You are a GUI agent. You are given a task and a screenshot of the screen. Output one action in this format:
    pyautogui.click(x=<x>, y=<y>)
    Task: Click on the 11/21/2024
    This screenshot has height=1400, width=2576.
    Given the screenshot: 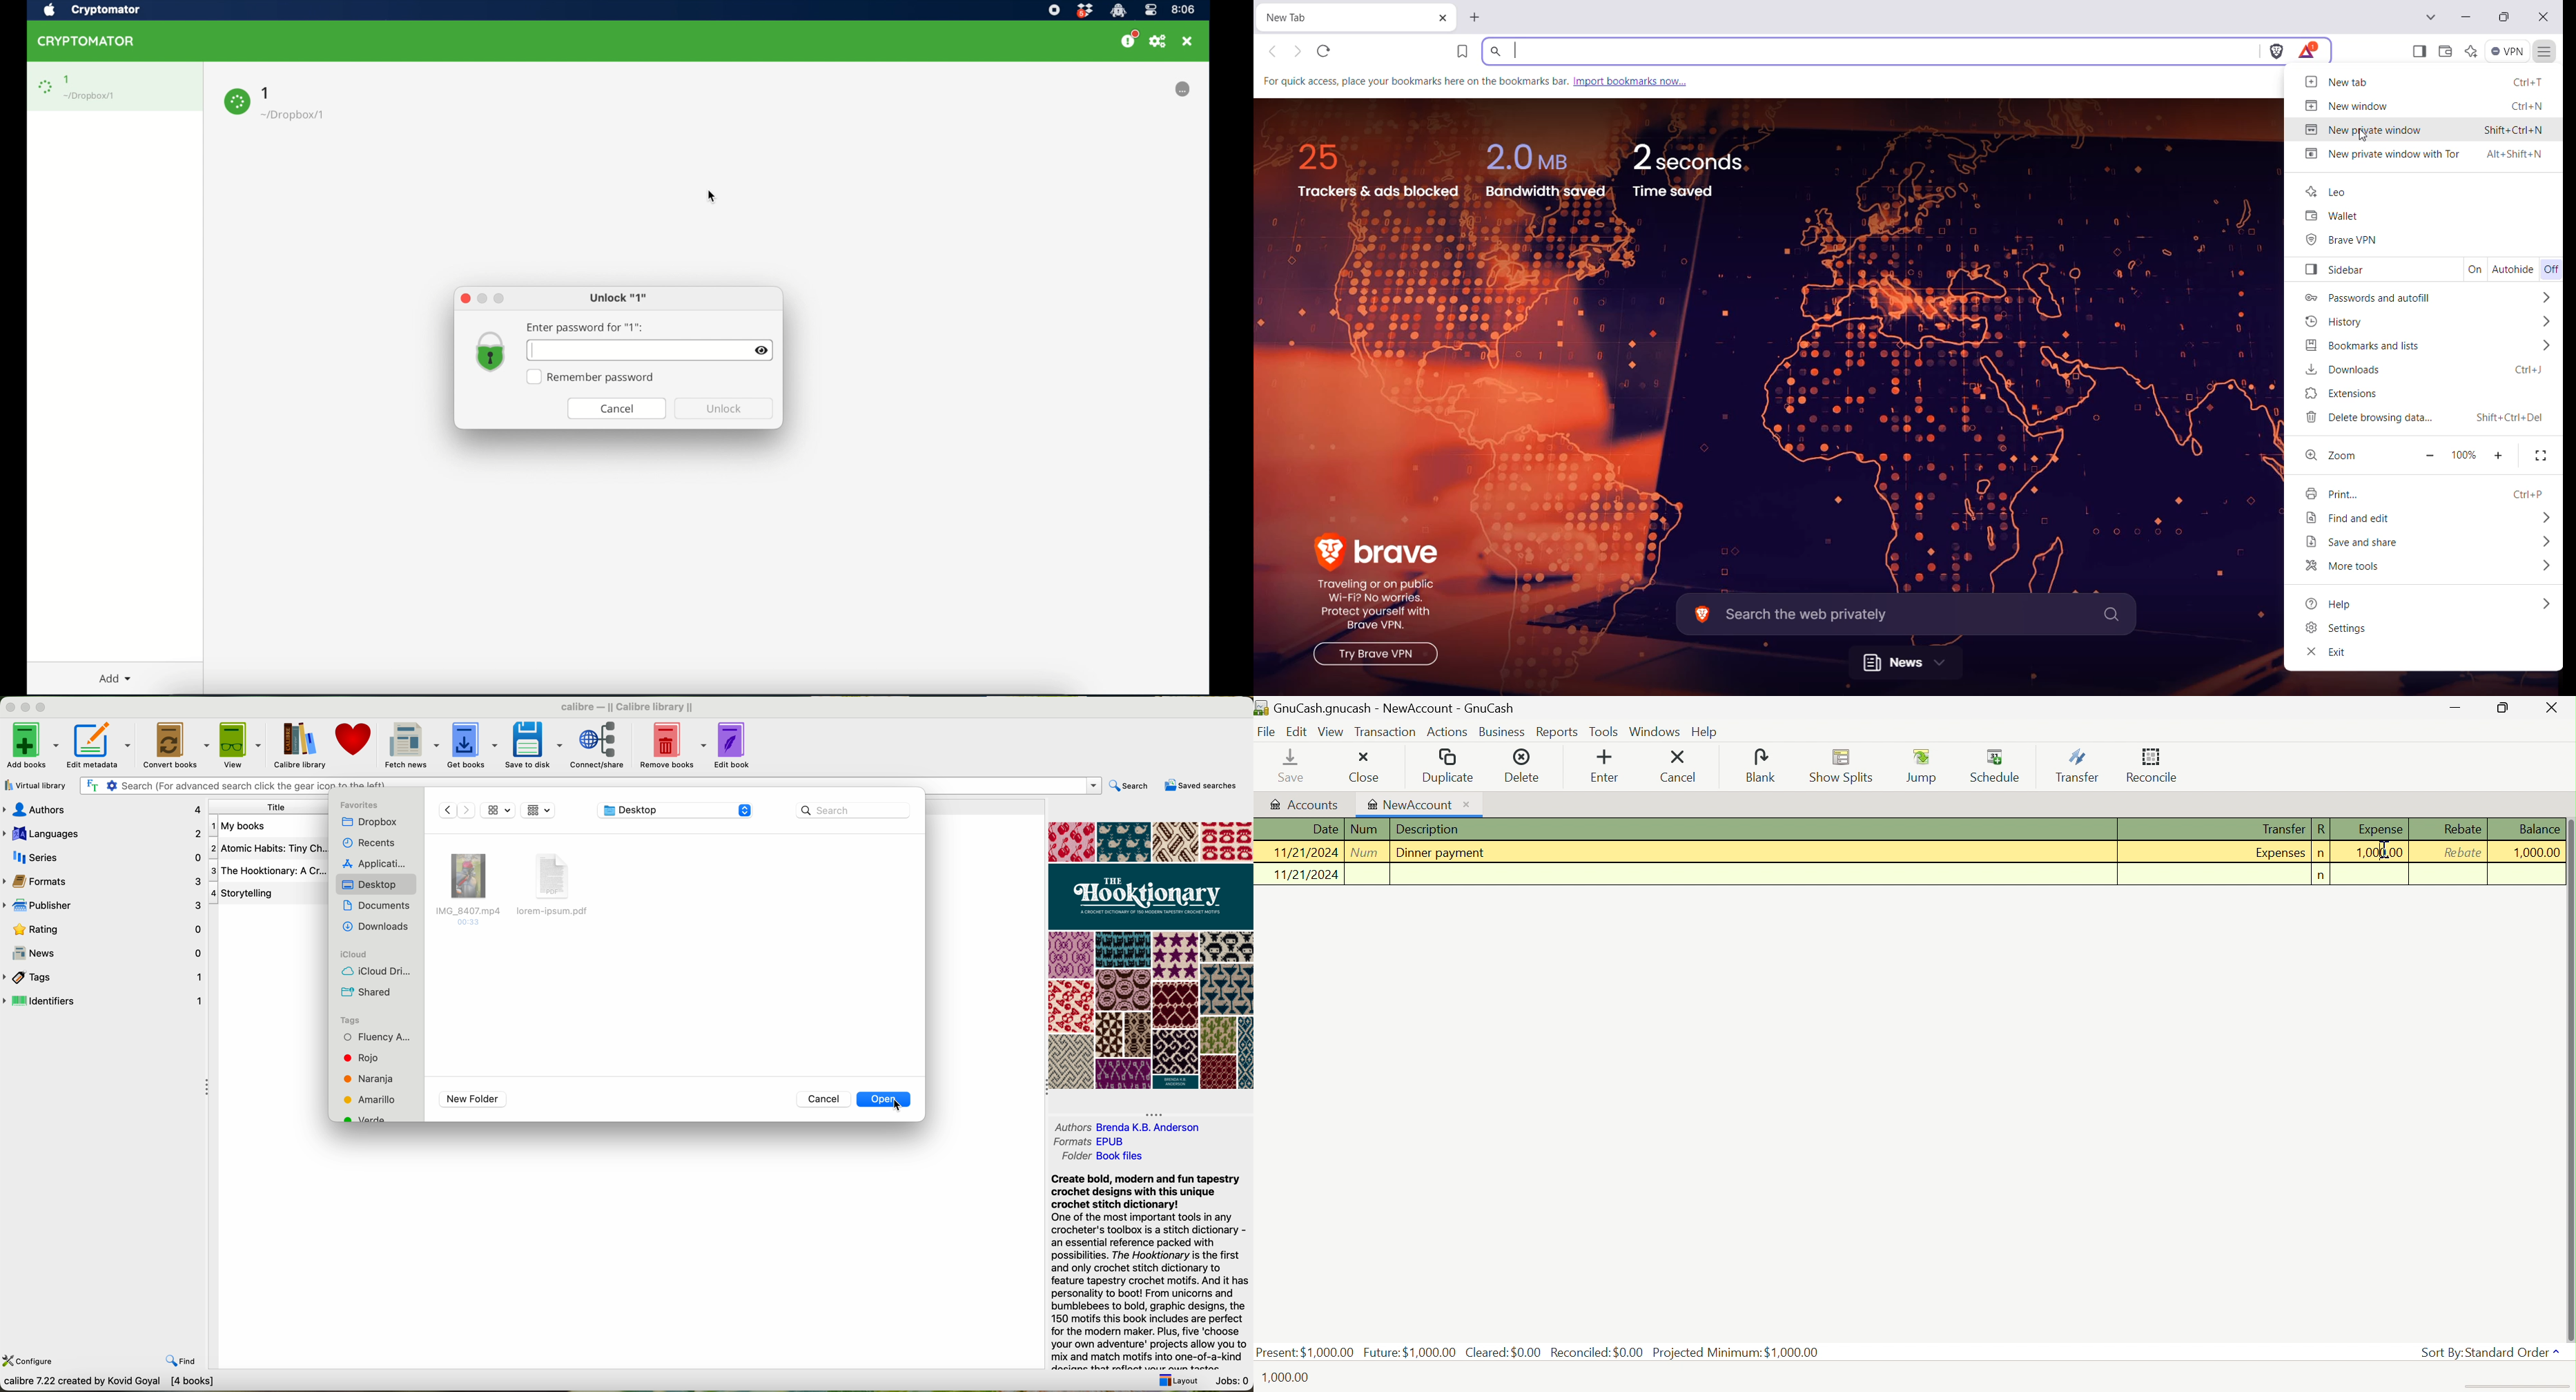 What is the action you would take?
    pyautogui.click(x=1297, y=875)
    